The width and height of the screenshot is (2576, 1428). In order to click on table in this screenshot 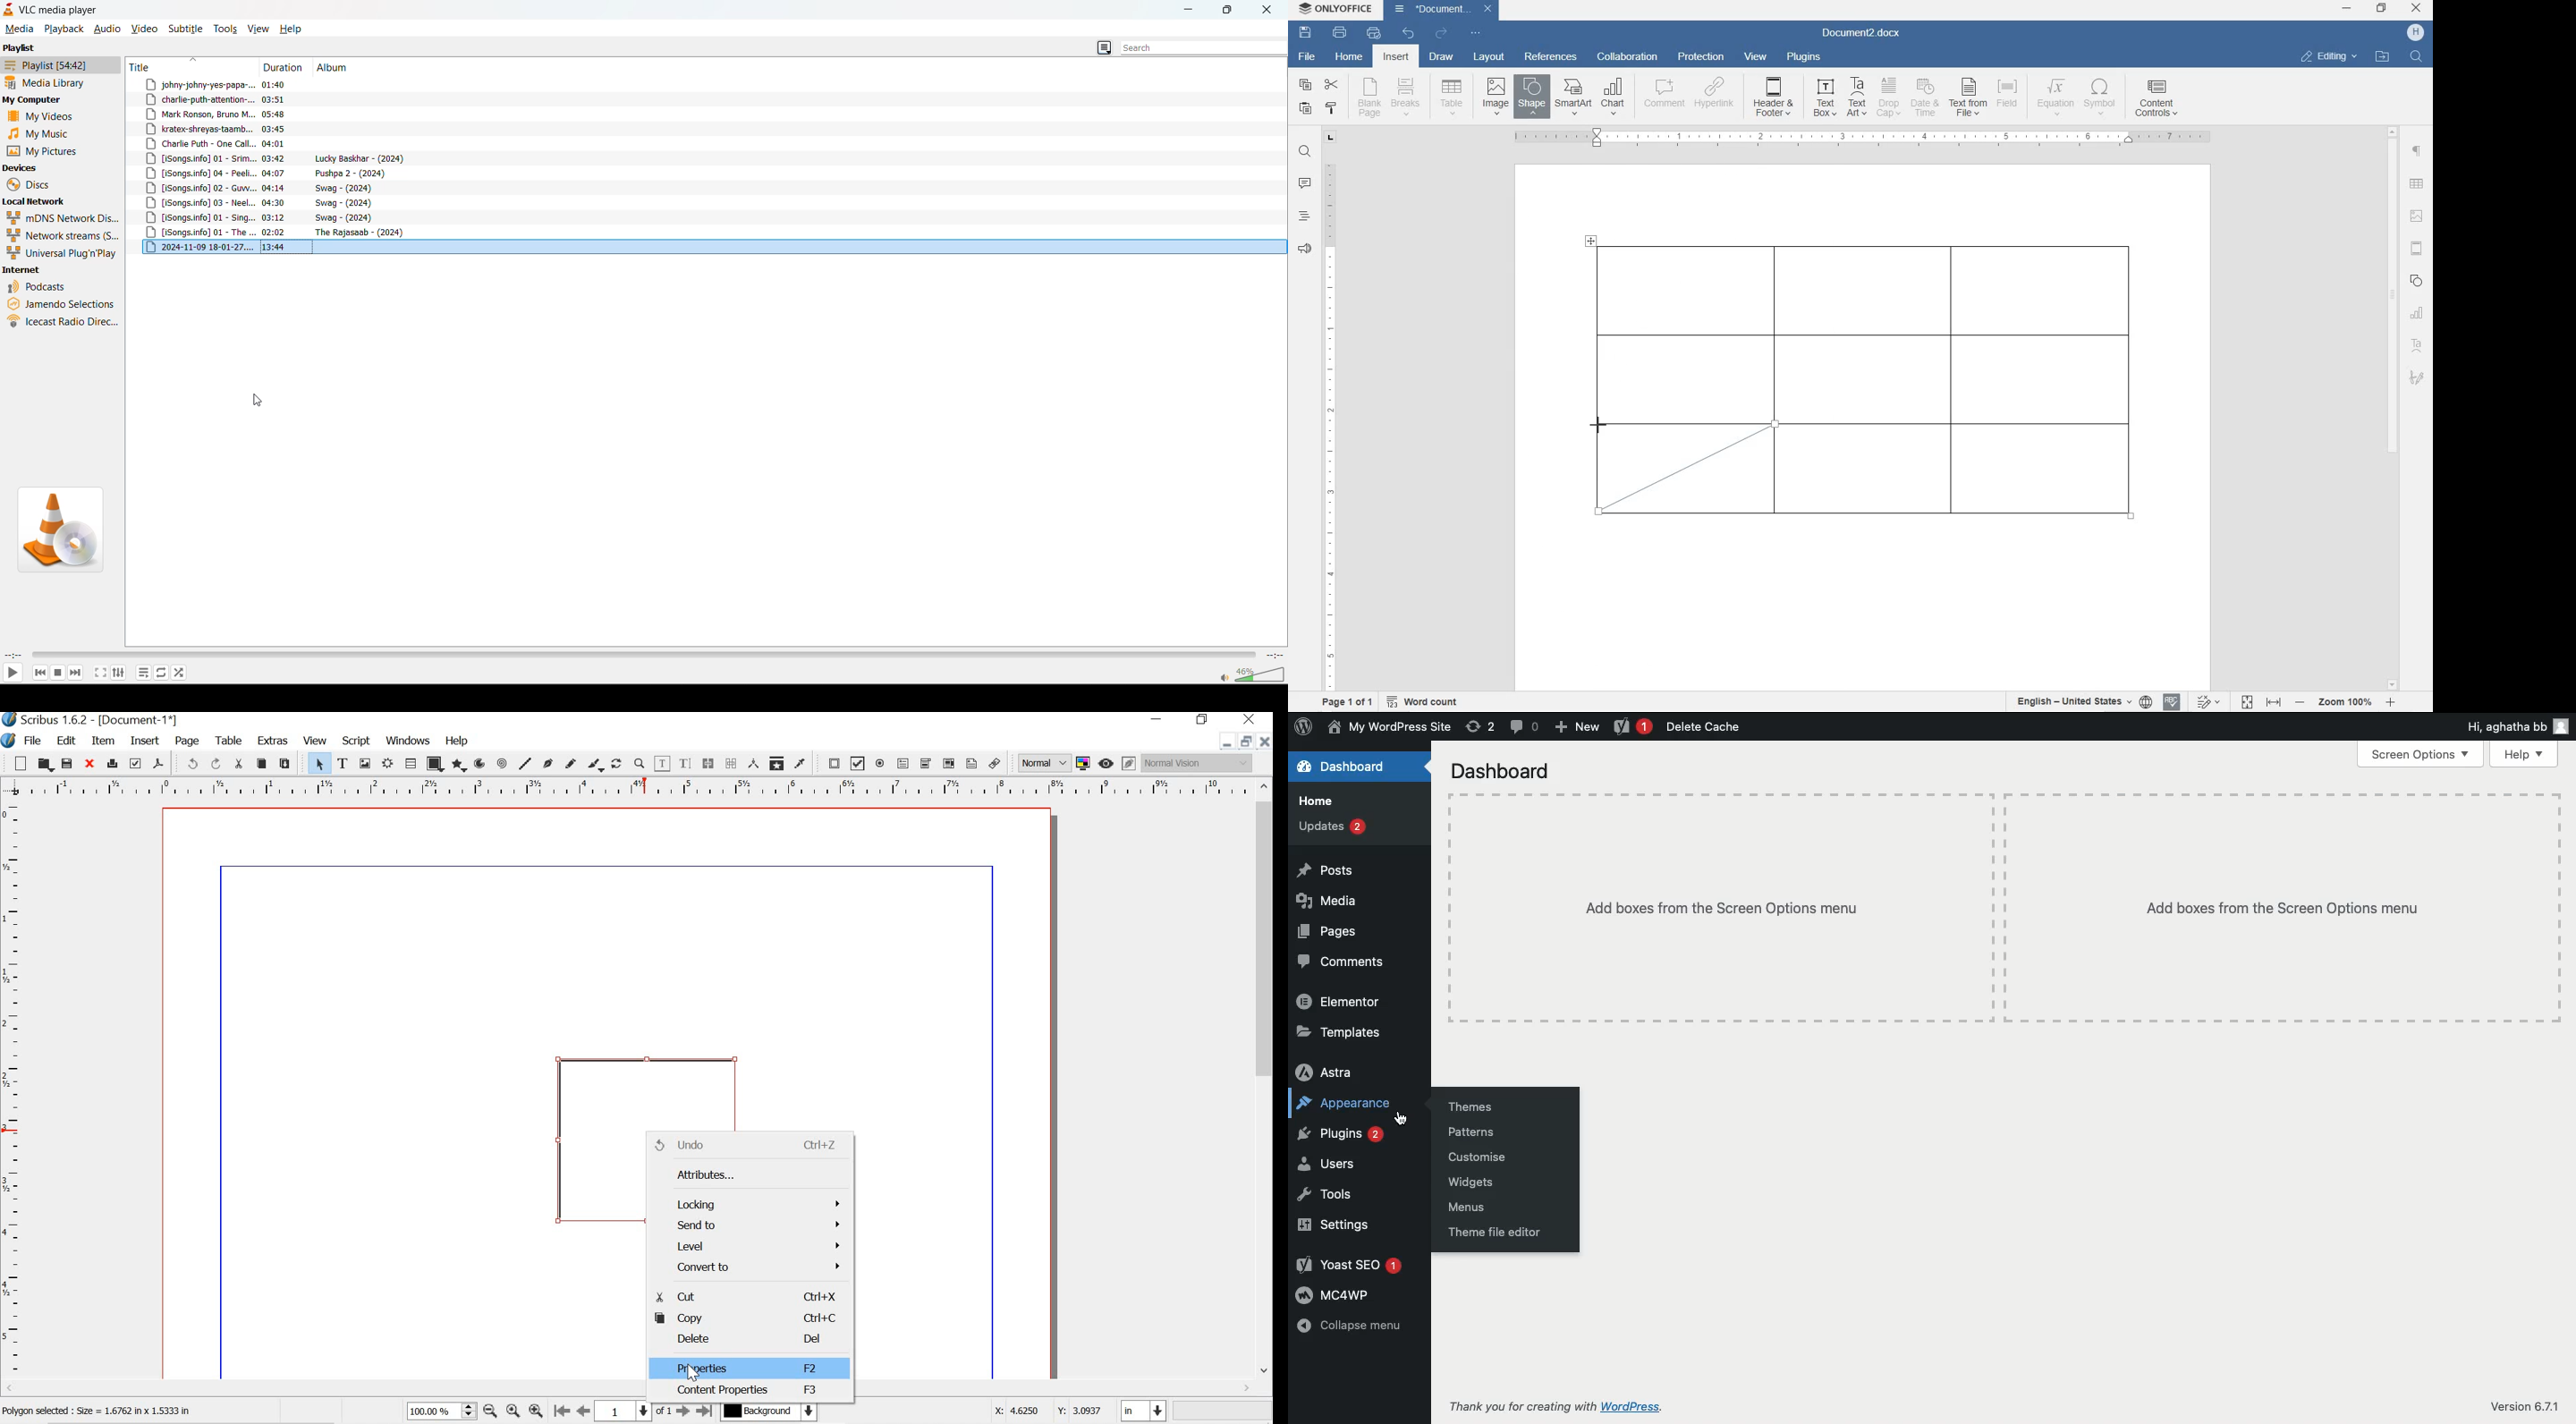, I will do `click(2417, 185)`.